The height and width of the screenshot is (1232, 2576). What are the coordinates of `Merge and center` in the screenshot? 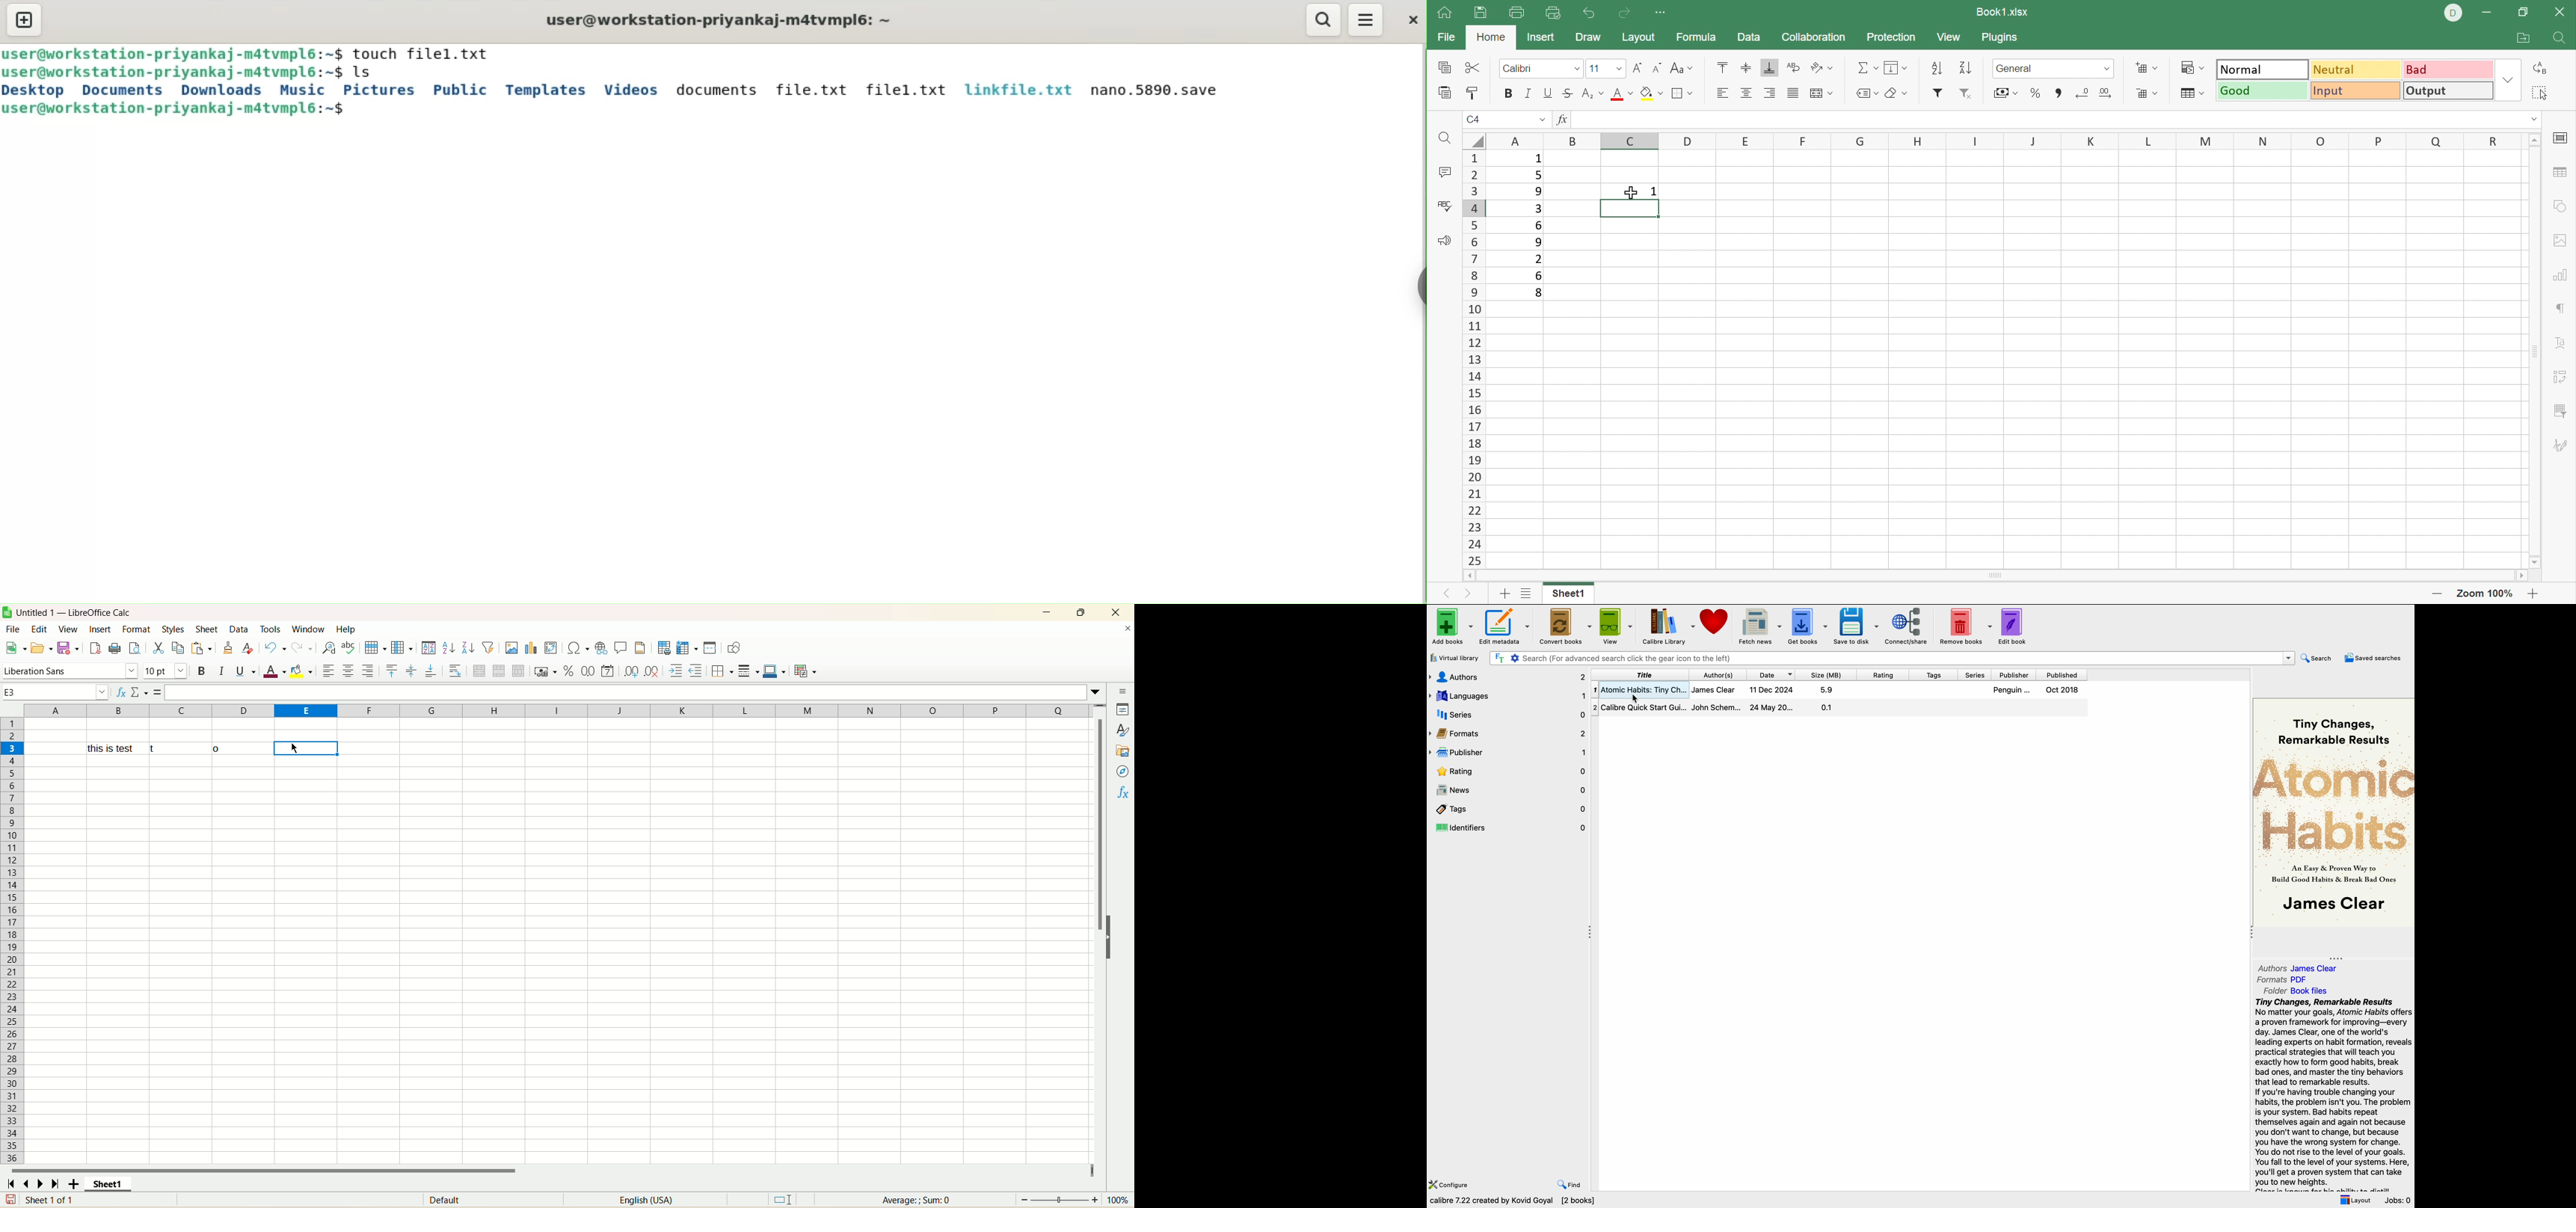 It's located at (1822, 93).